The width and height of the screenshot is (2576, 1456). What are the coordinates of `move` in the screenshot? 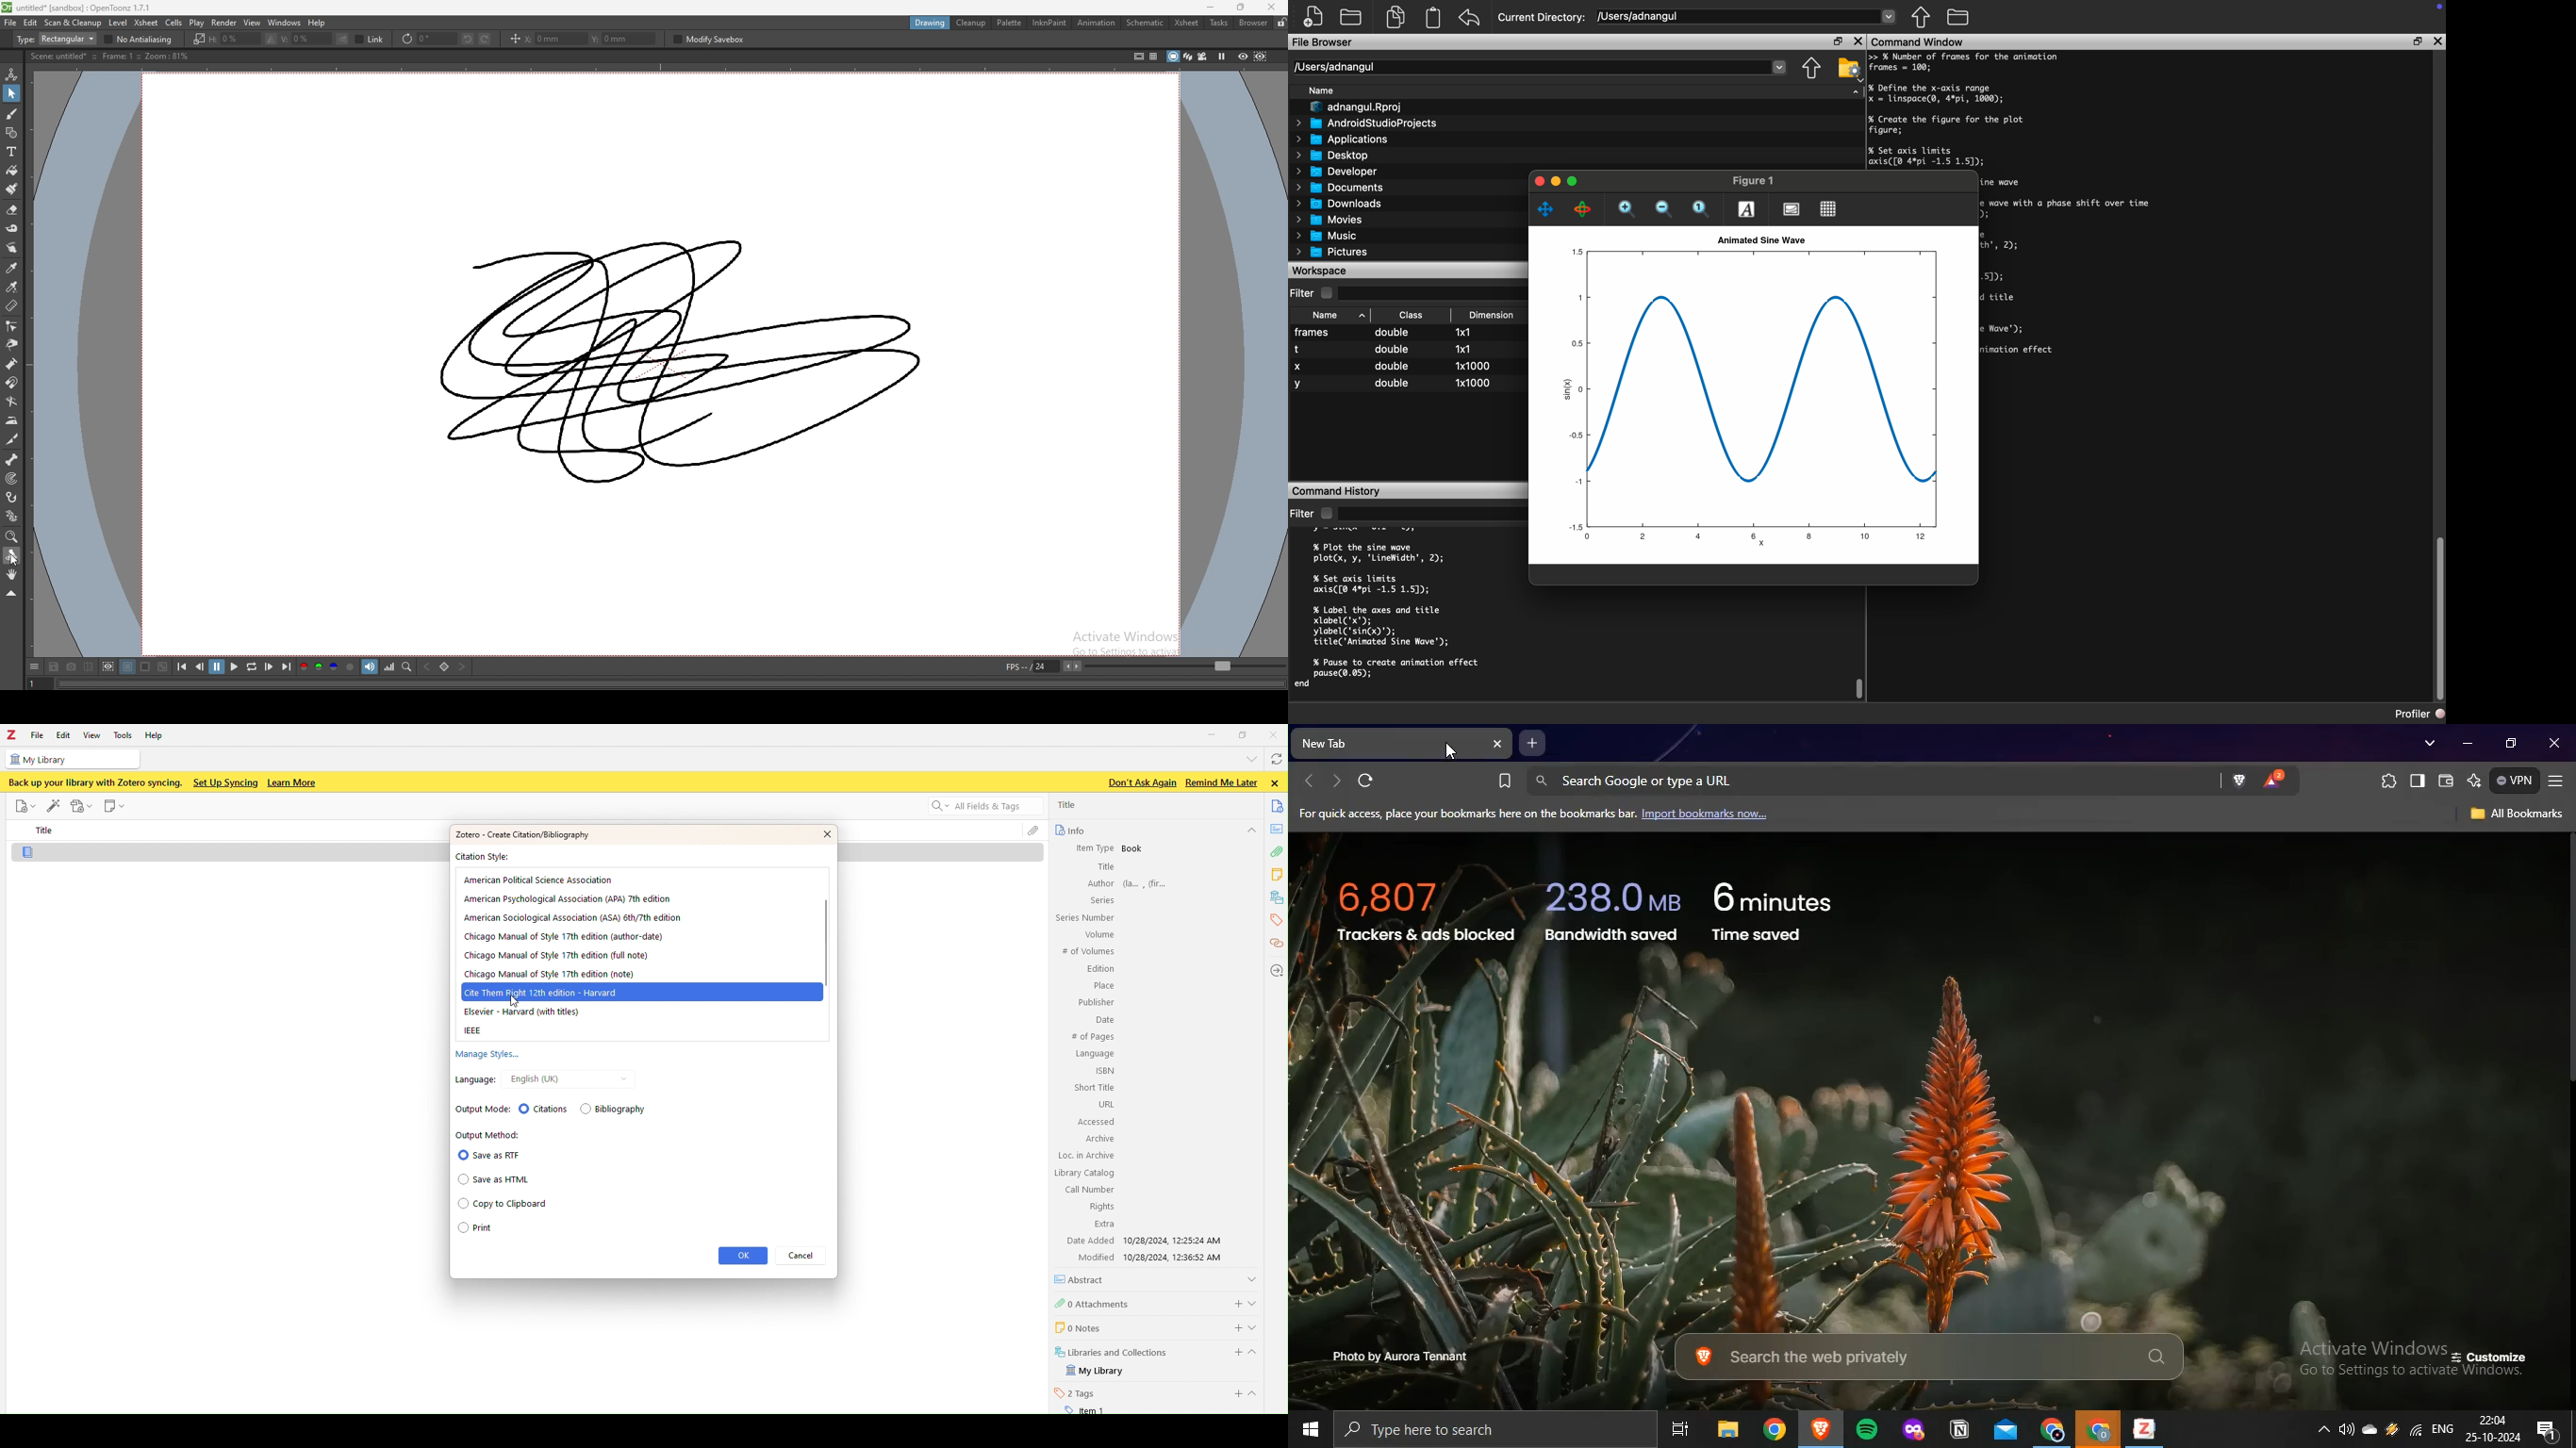 It's located at (1547, 208).